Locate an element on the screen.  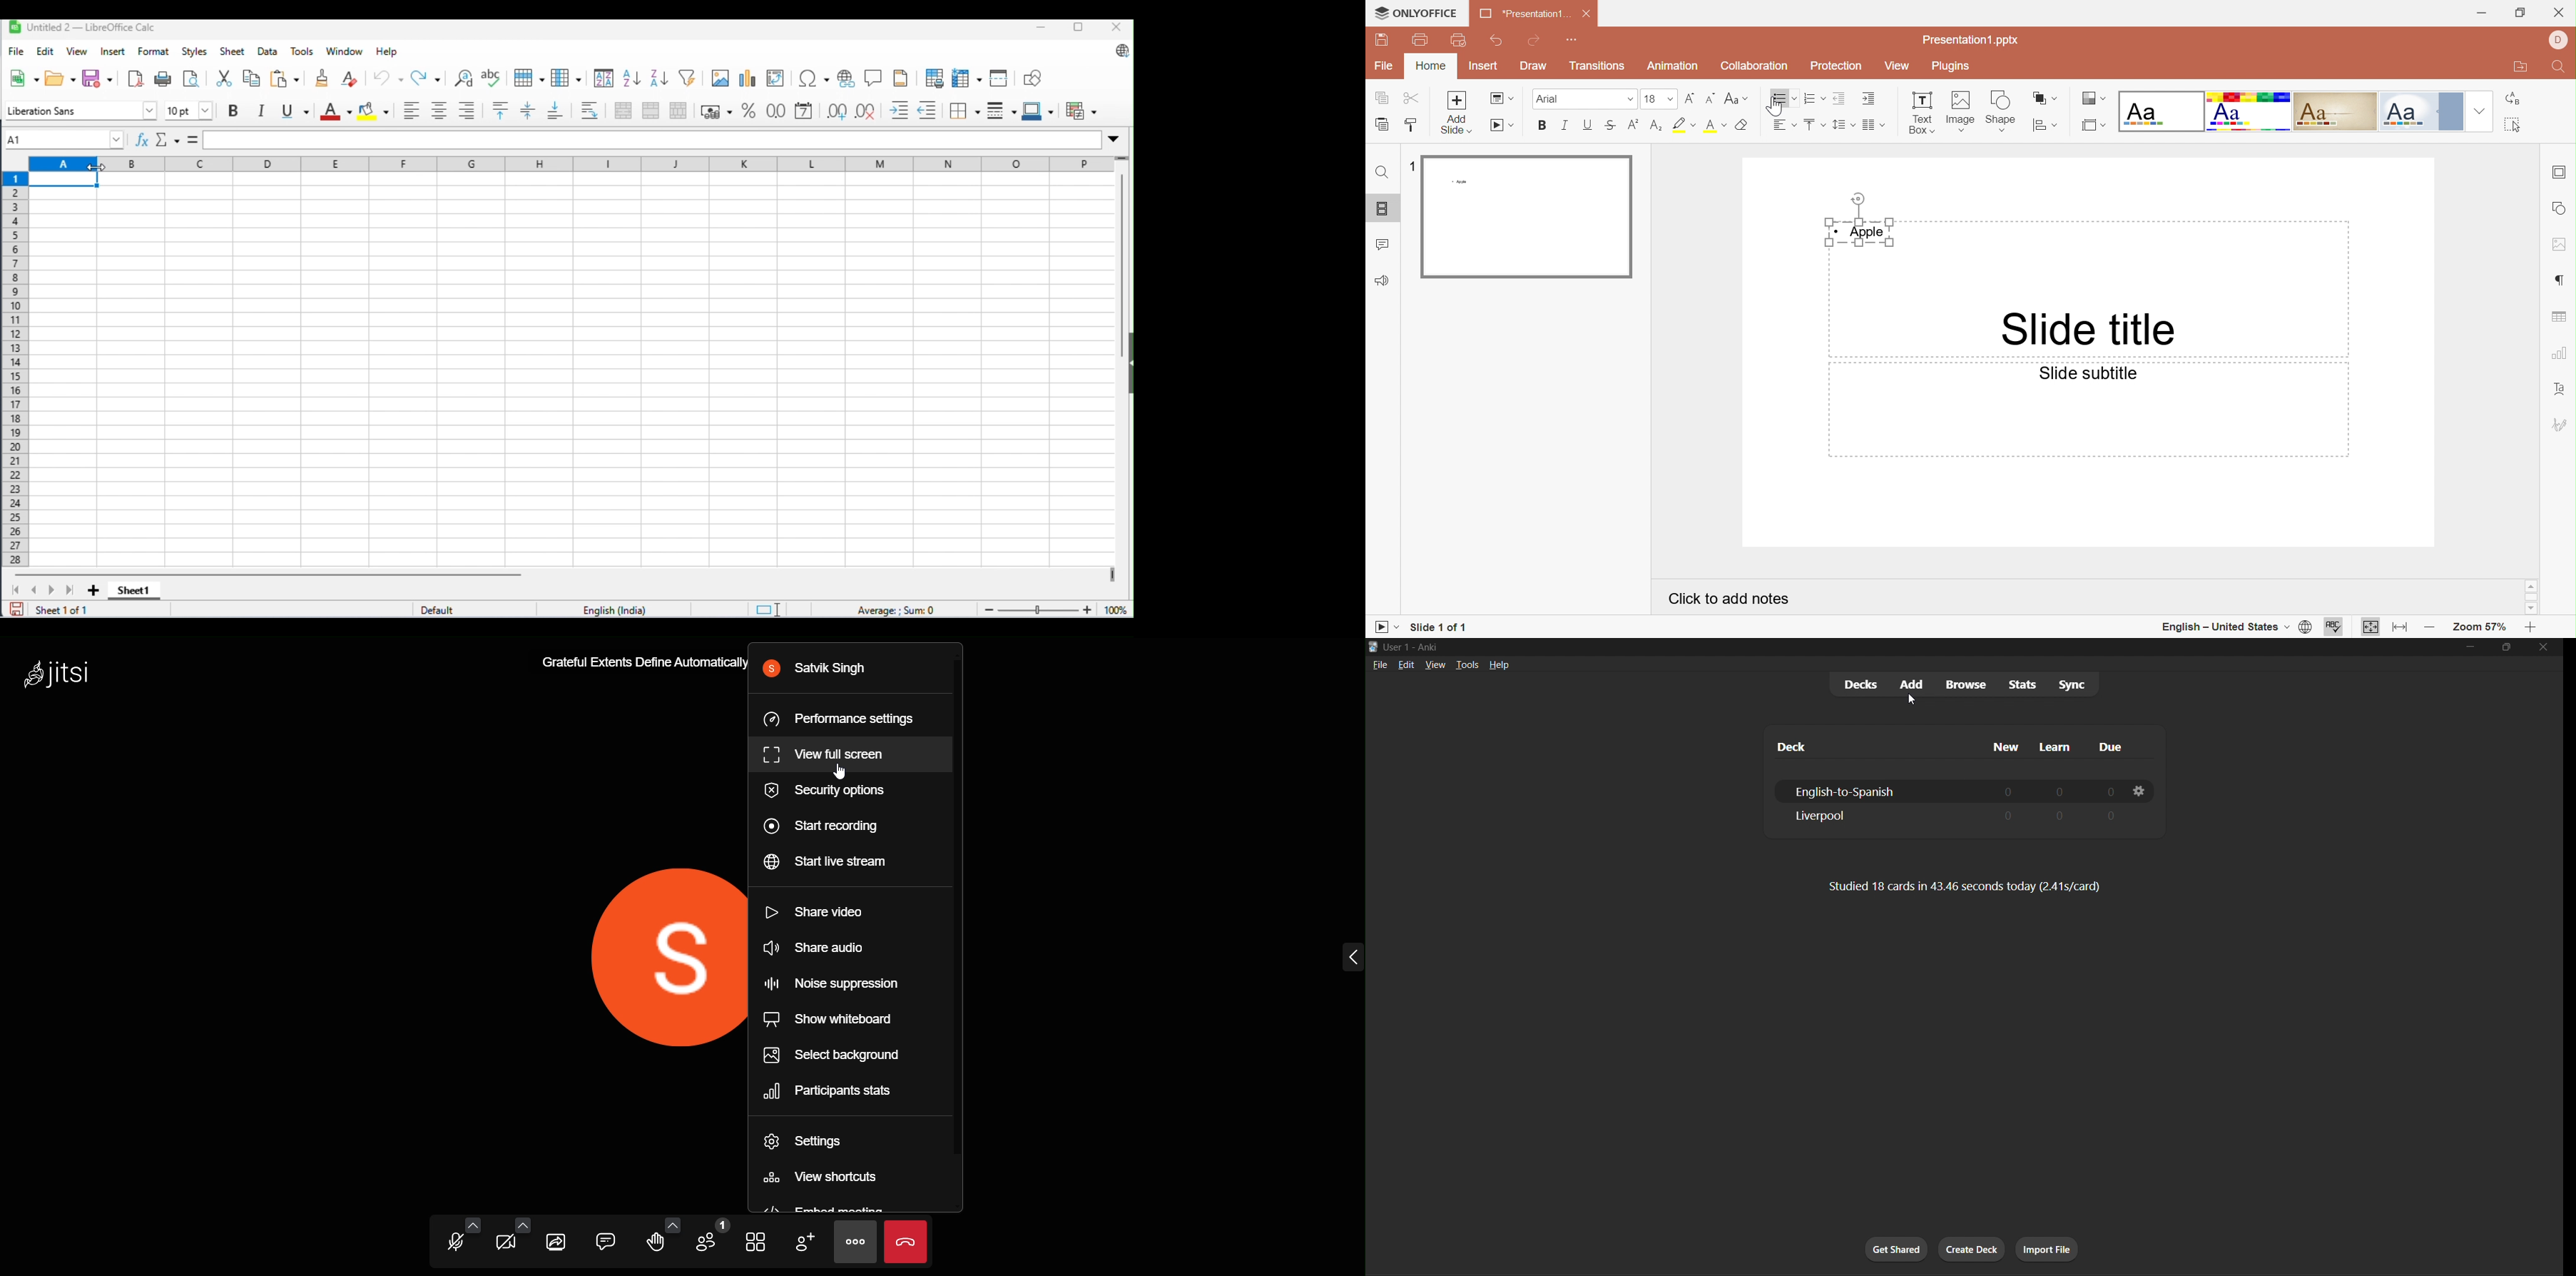
toggle print preview is located at coordinates (191, 79).